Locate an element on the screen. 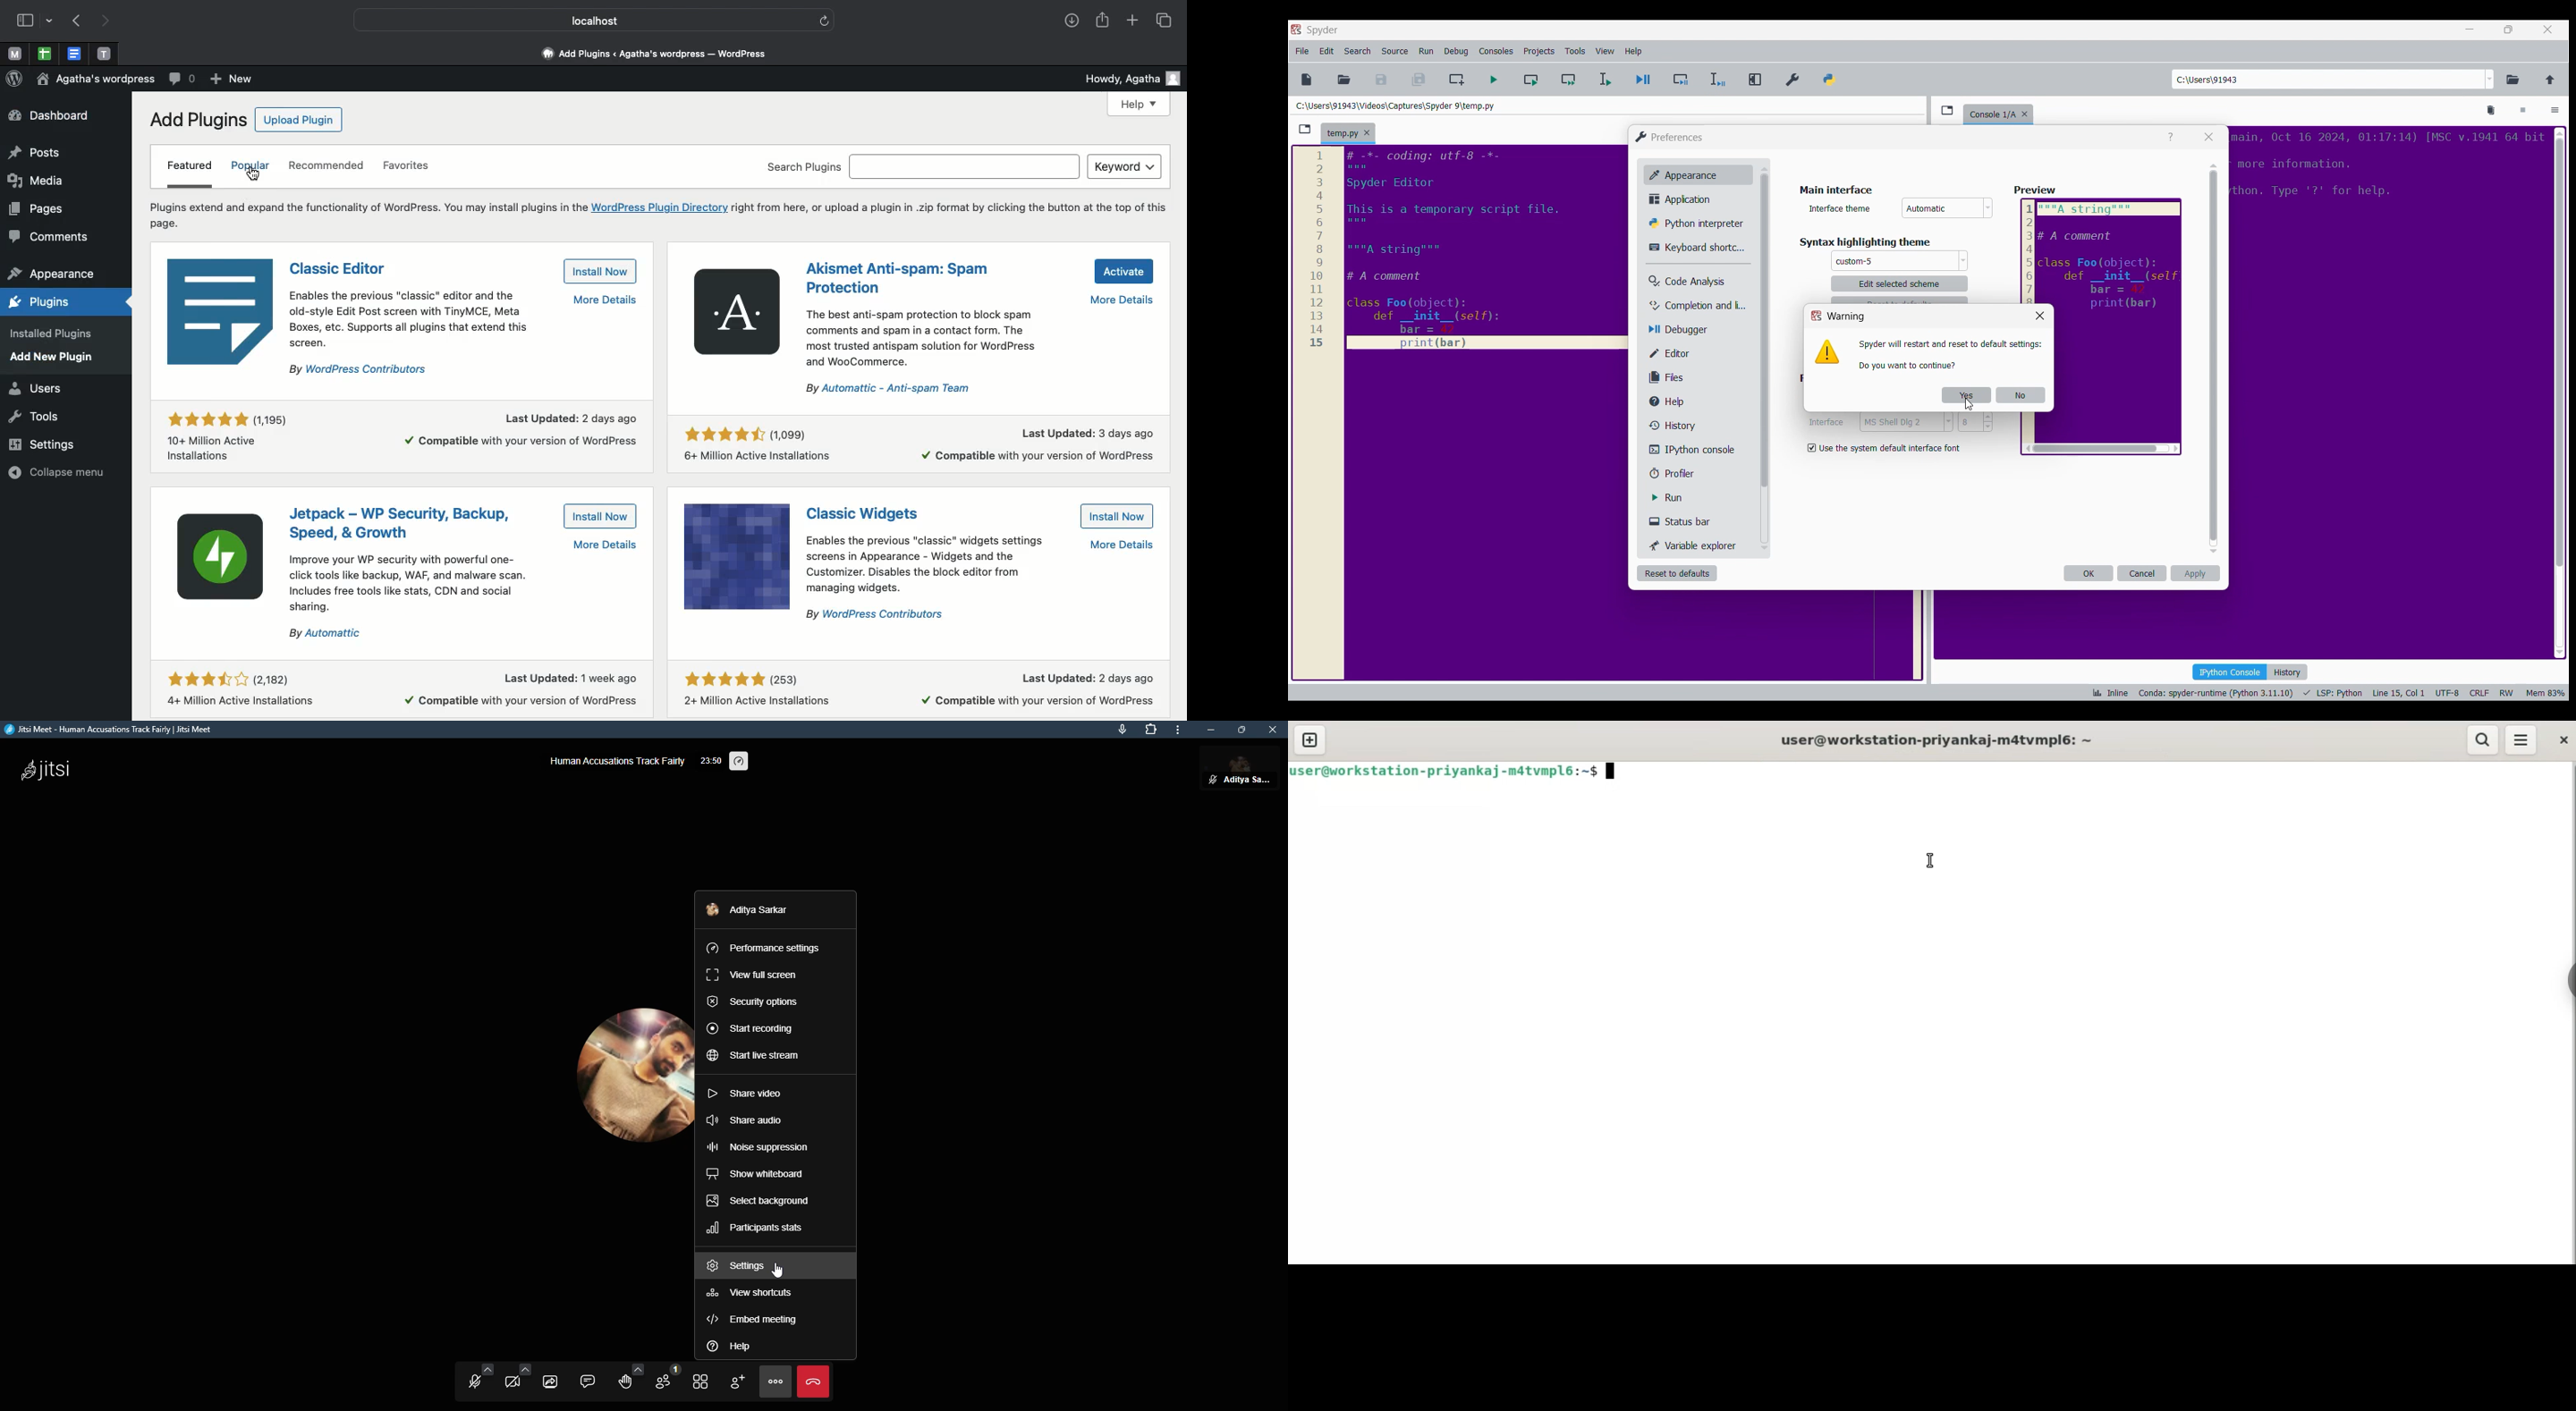 The image size is (2576, 1428). Run selection/current line is located at coordinates (1605, 80).